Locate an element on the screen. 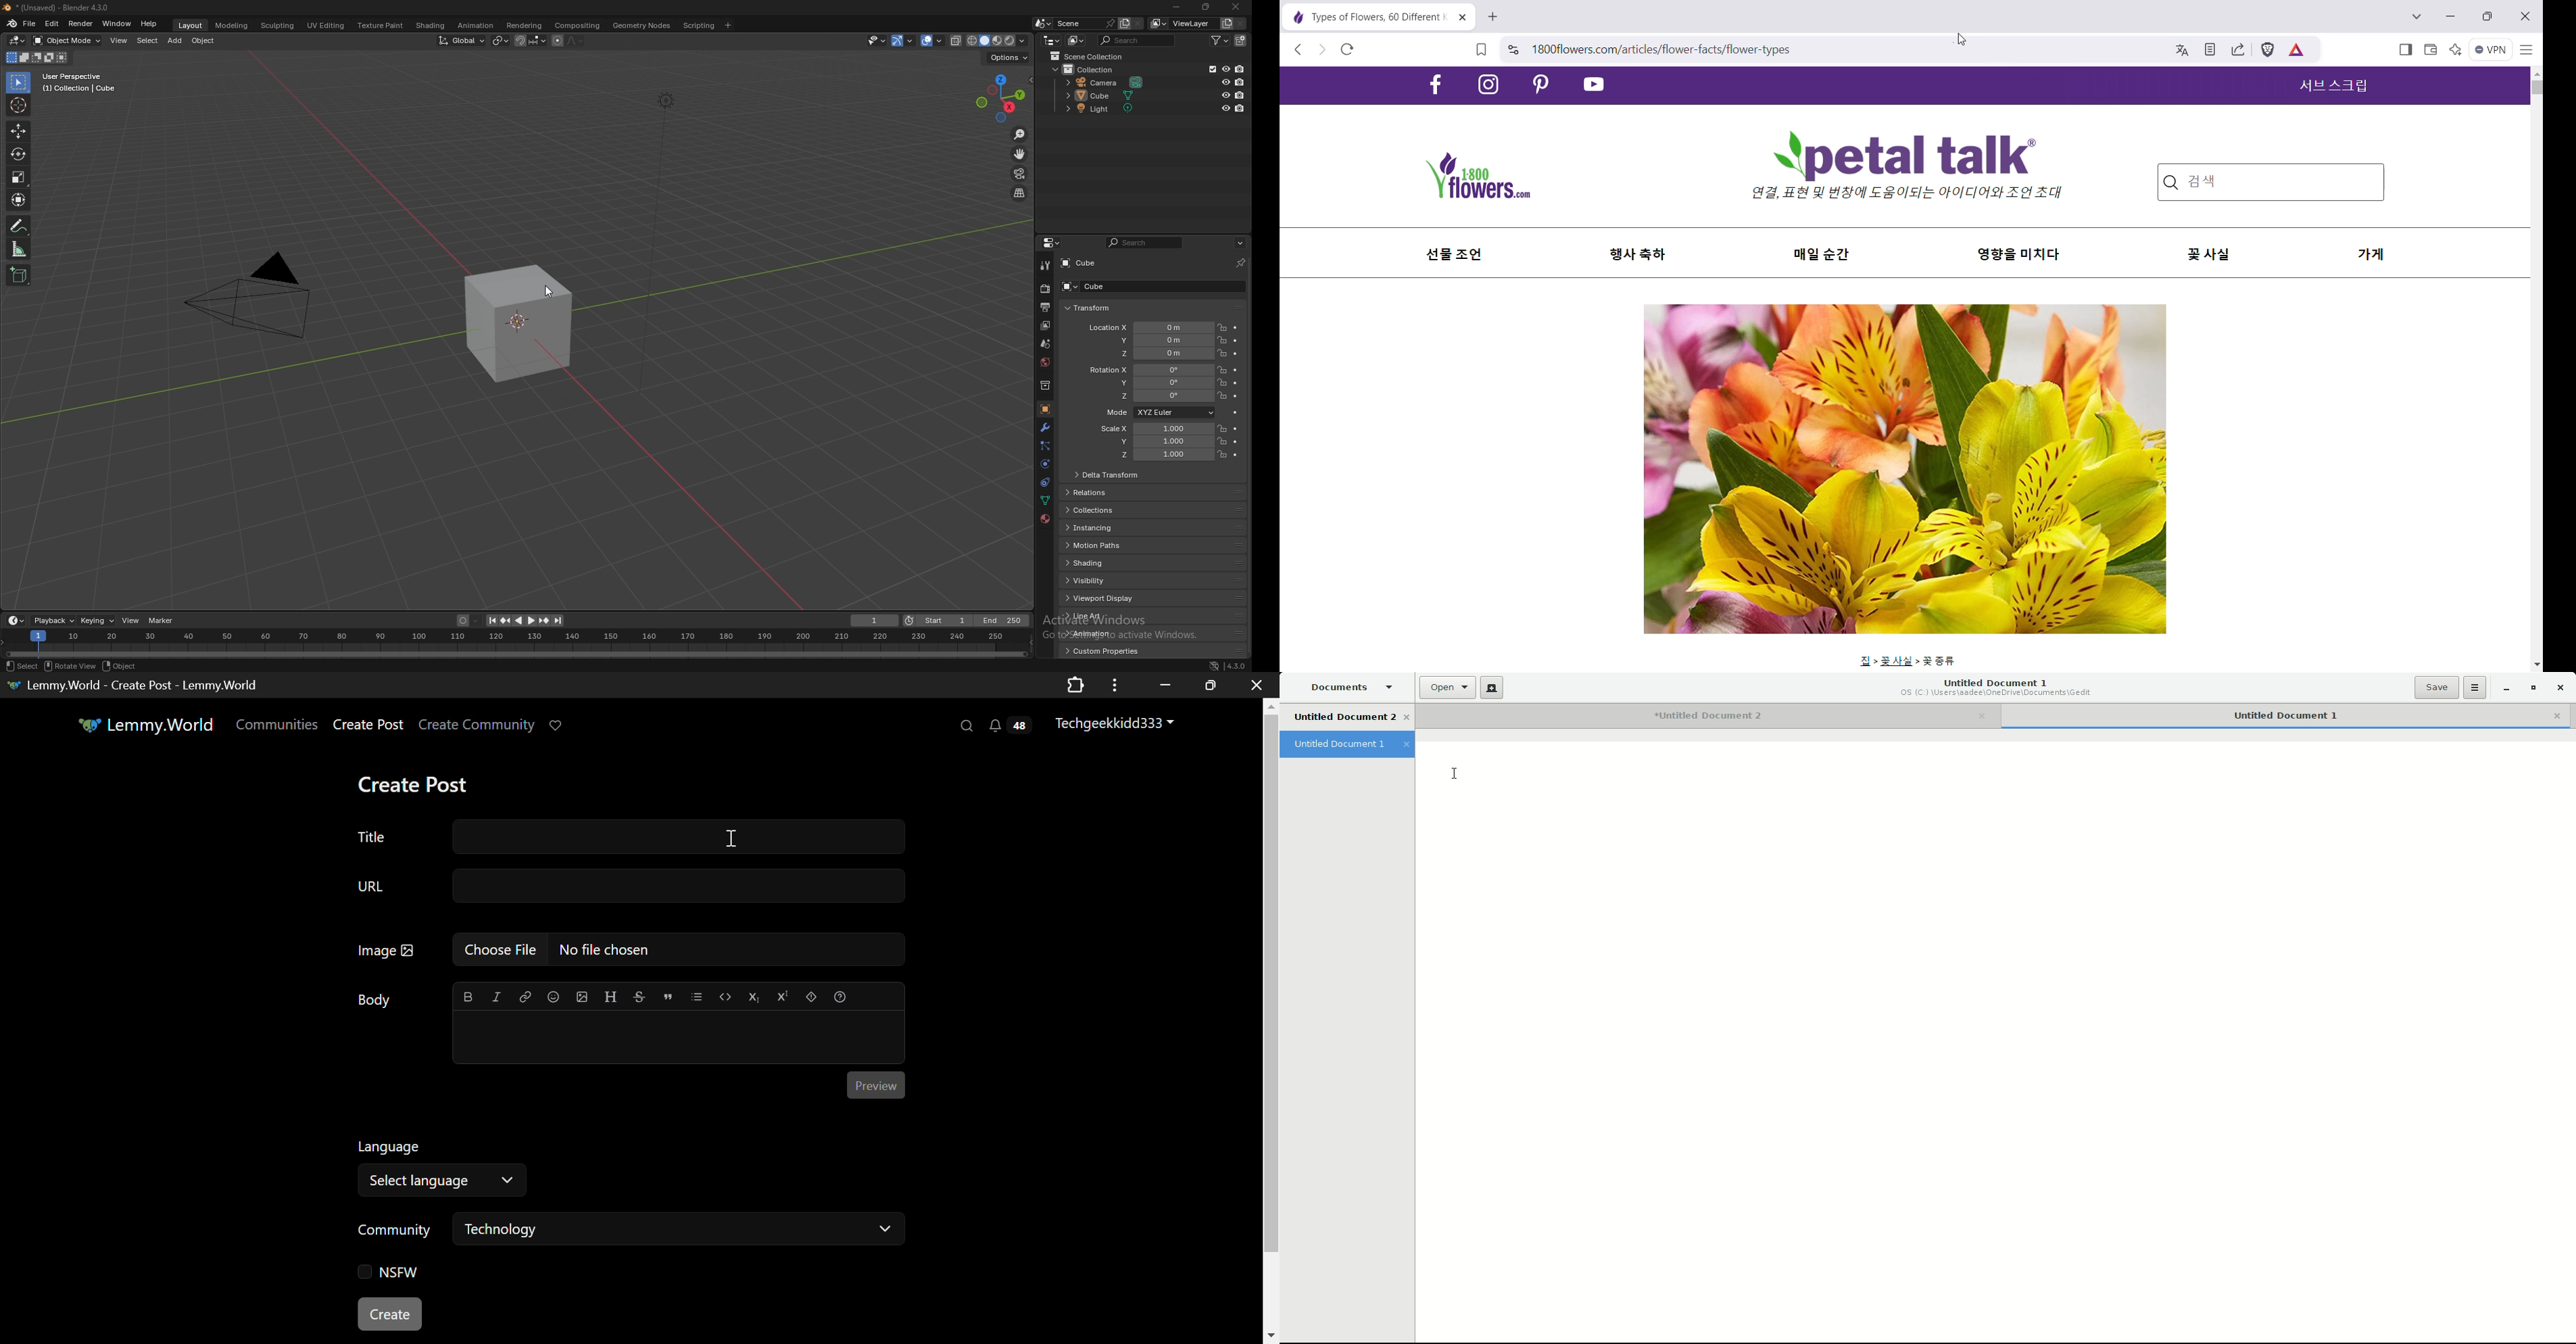 The height and width of the screenshot is (1344, 2576). sculpting is located at coordinates (278, 25).